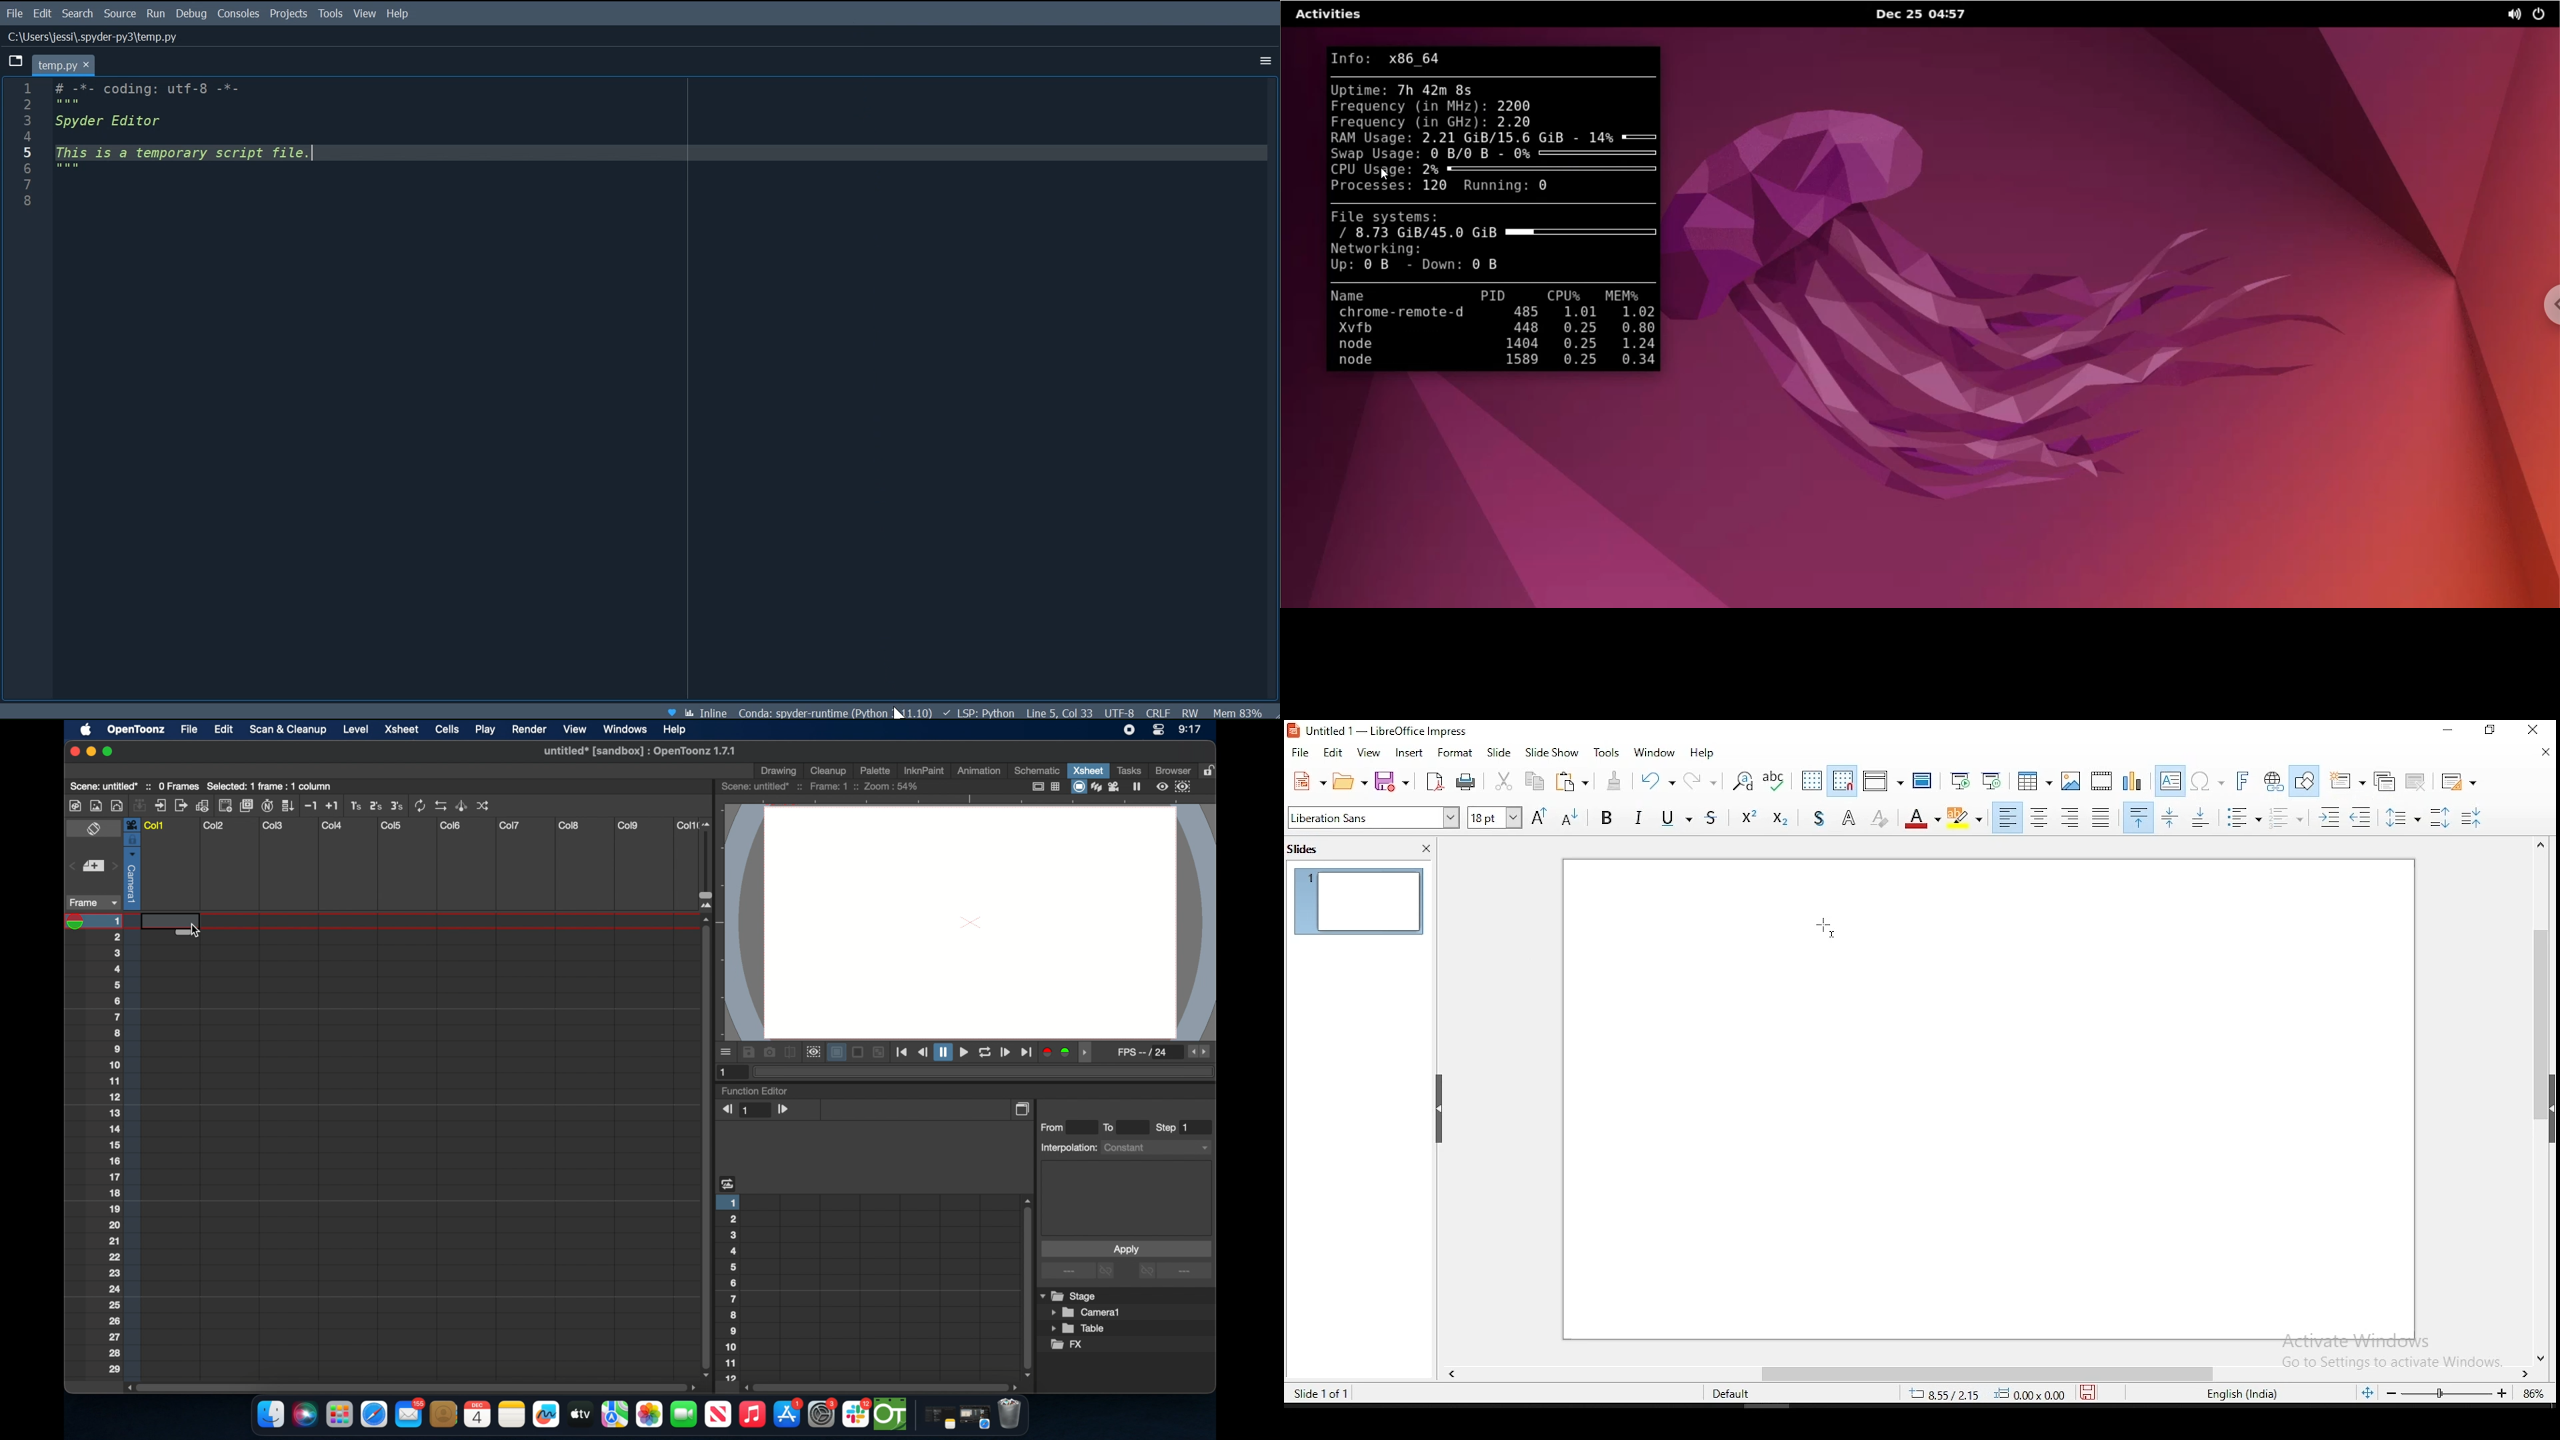 The width and height of the screenshot is (2576, 1456). Describe the element at coordinates (1128, 770) in the screenshot. I see `tasks` at that location.